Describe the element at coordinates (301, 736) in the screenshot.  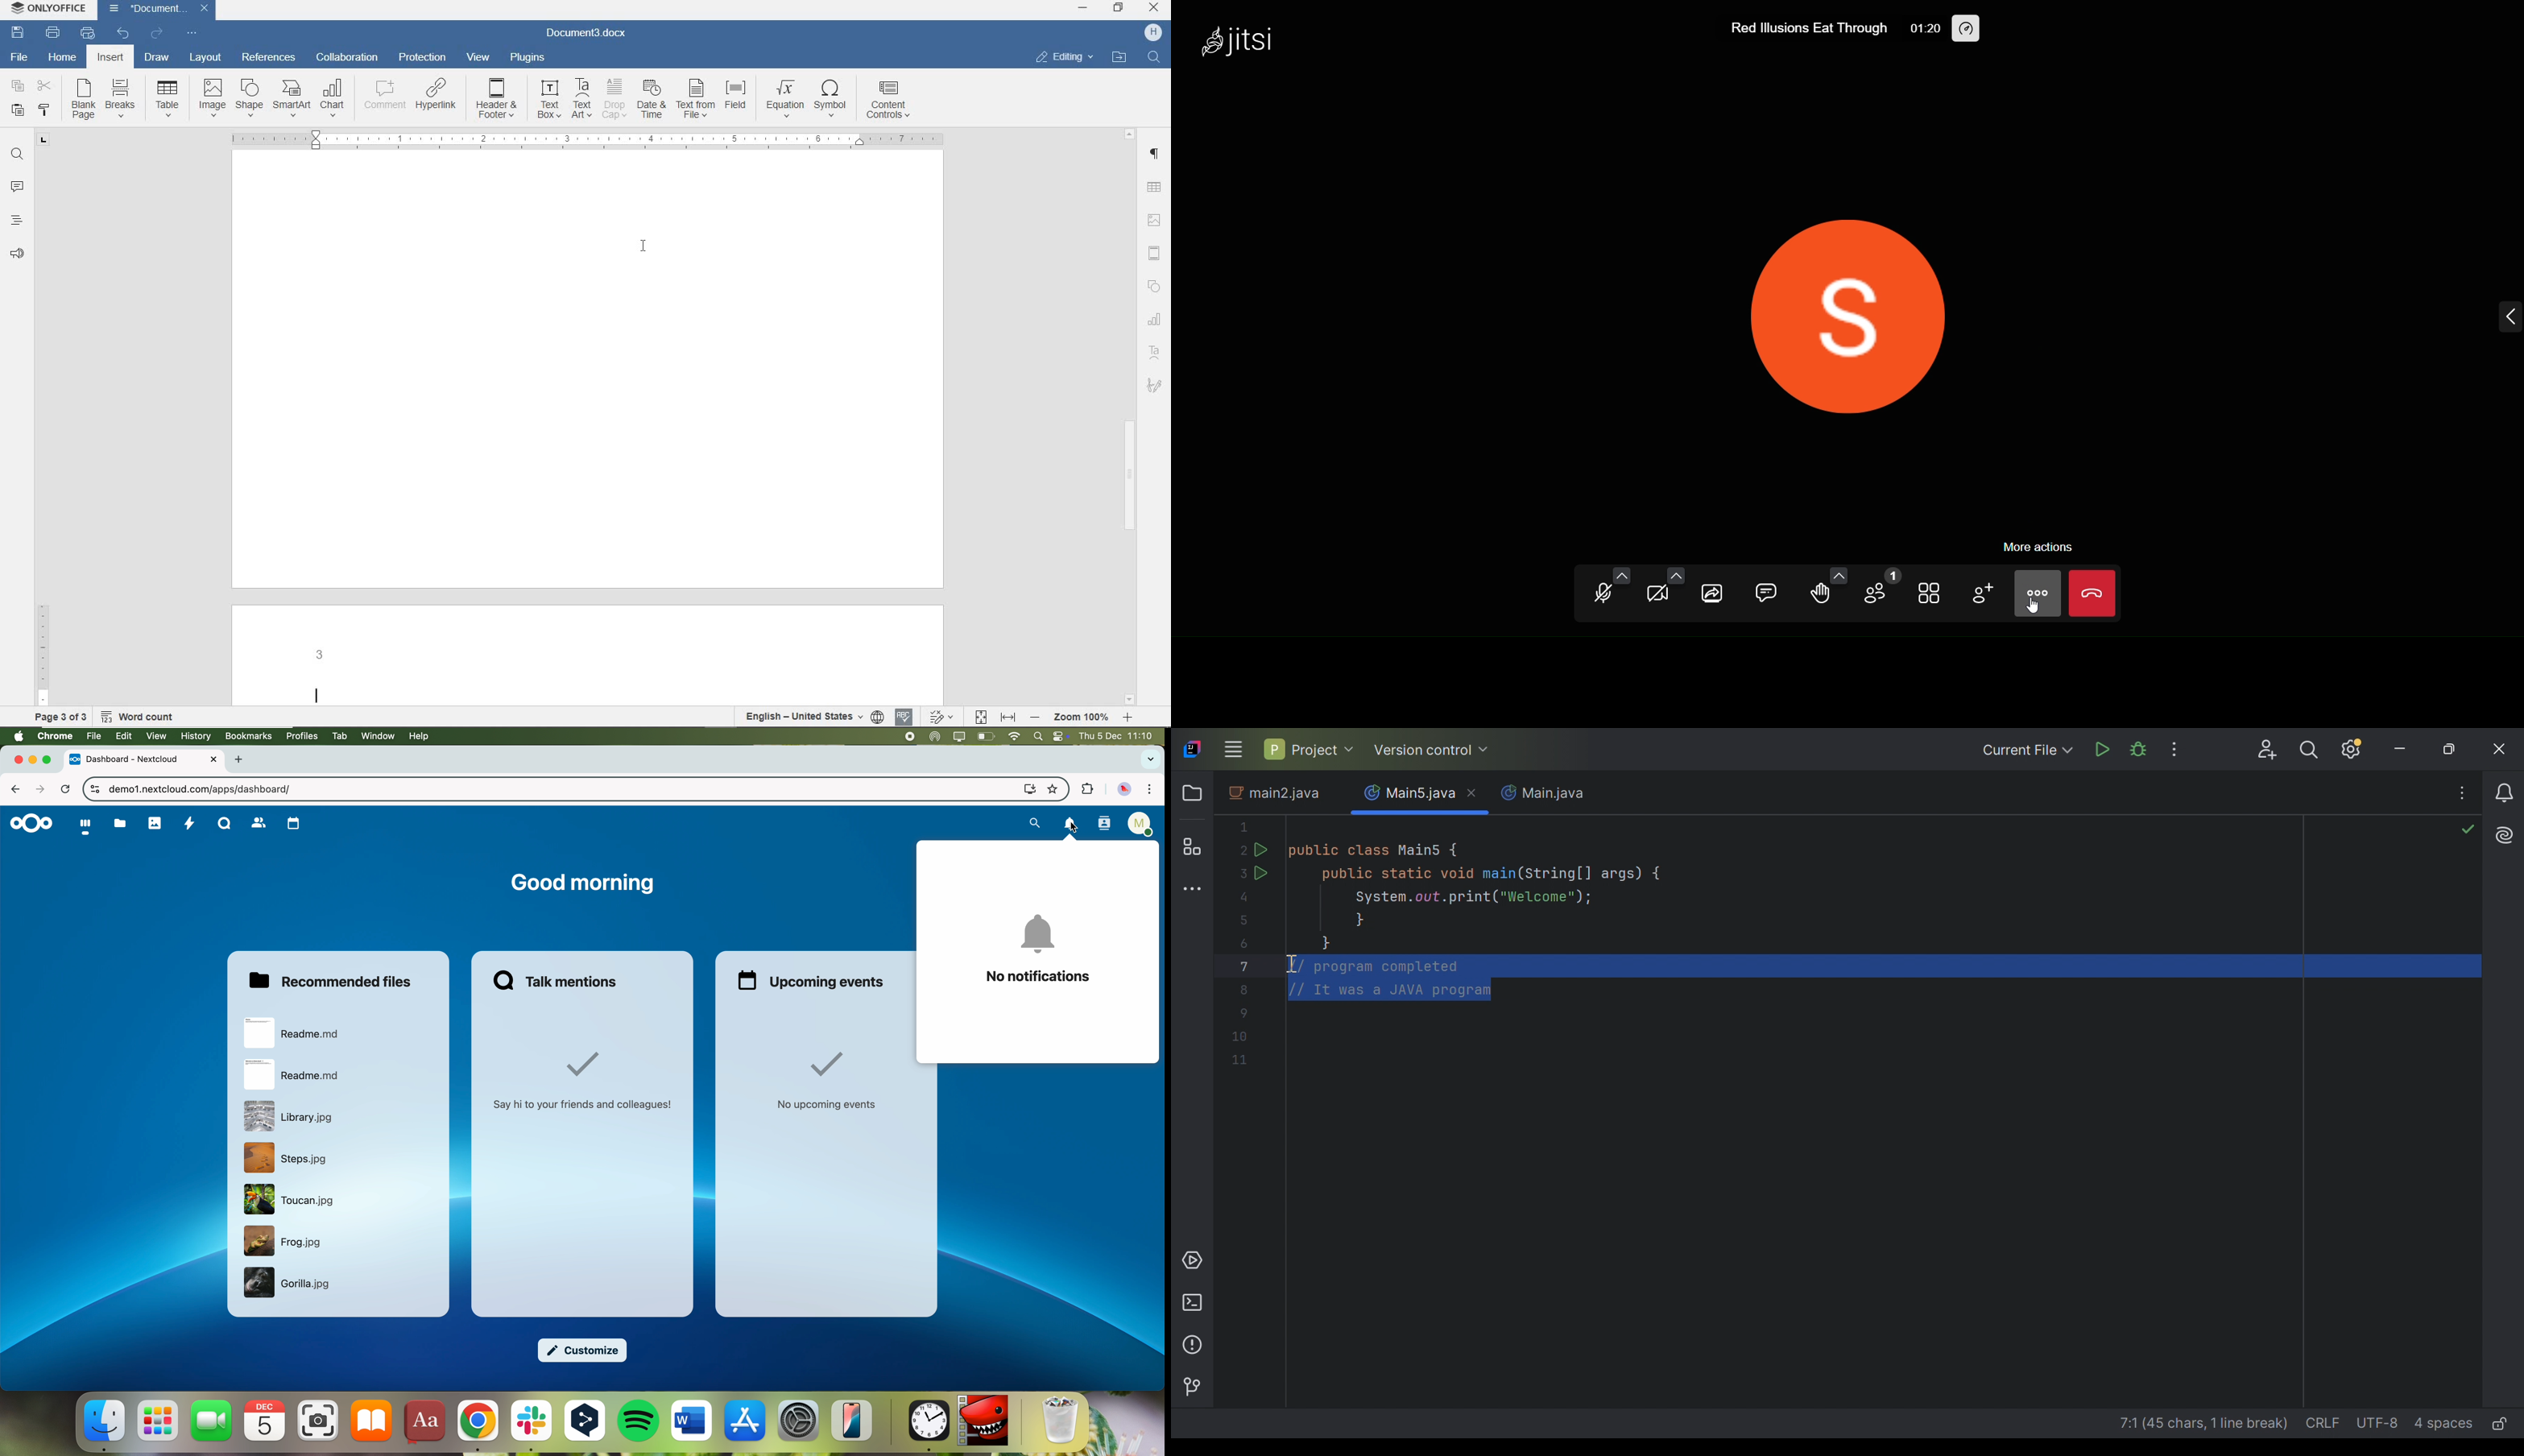
I see `profiles` at that location.